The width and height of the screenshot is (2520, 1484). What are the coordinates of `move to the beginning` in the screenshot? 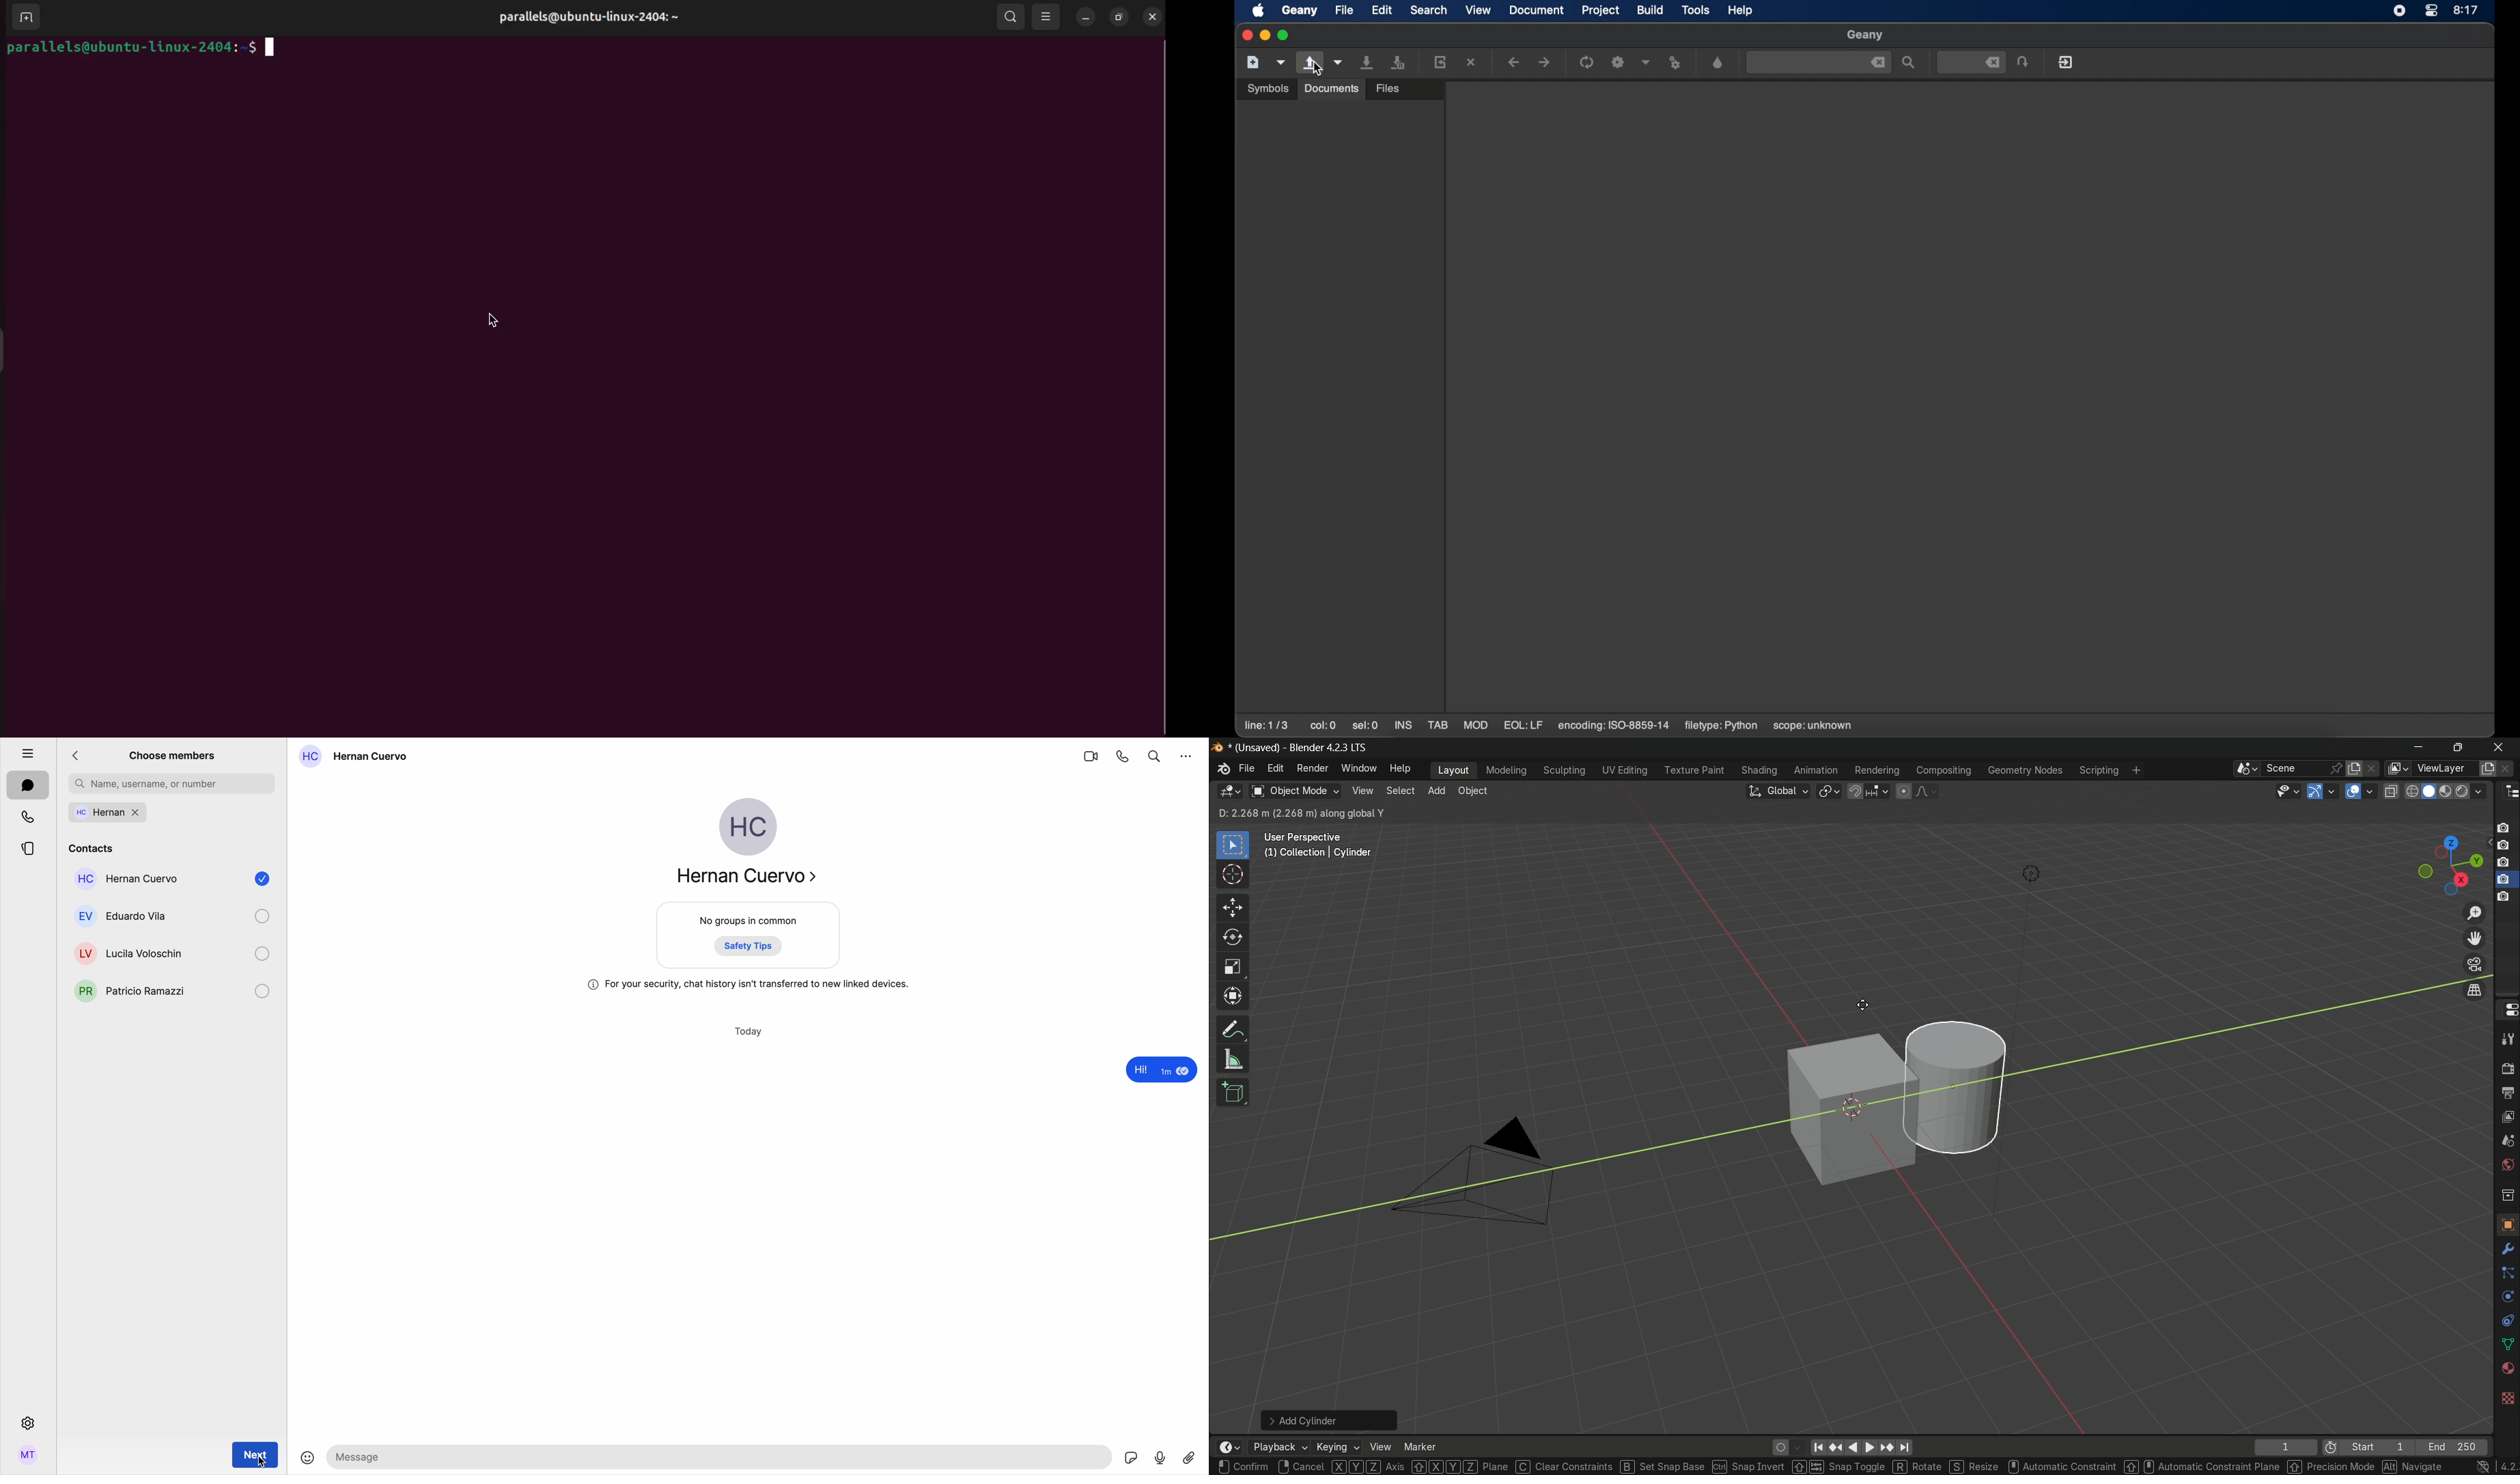 It's located at (1820, 1448).